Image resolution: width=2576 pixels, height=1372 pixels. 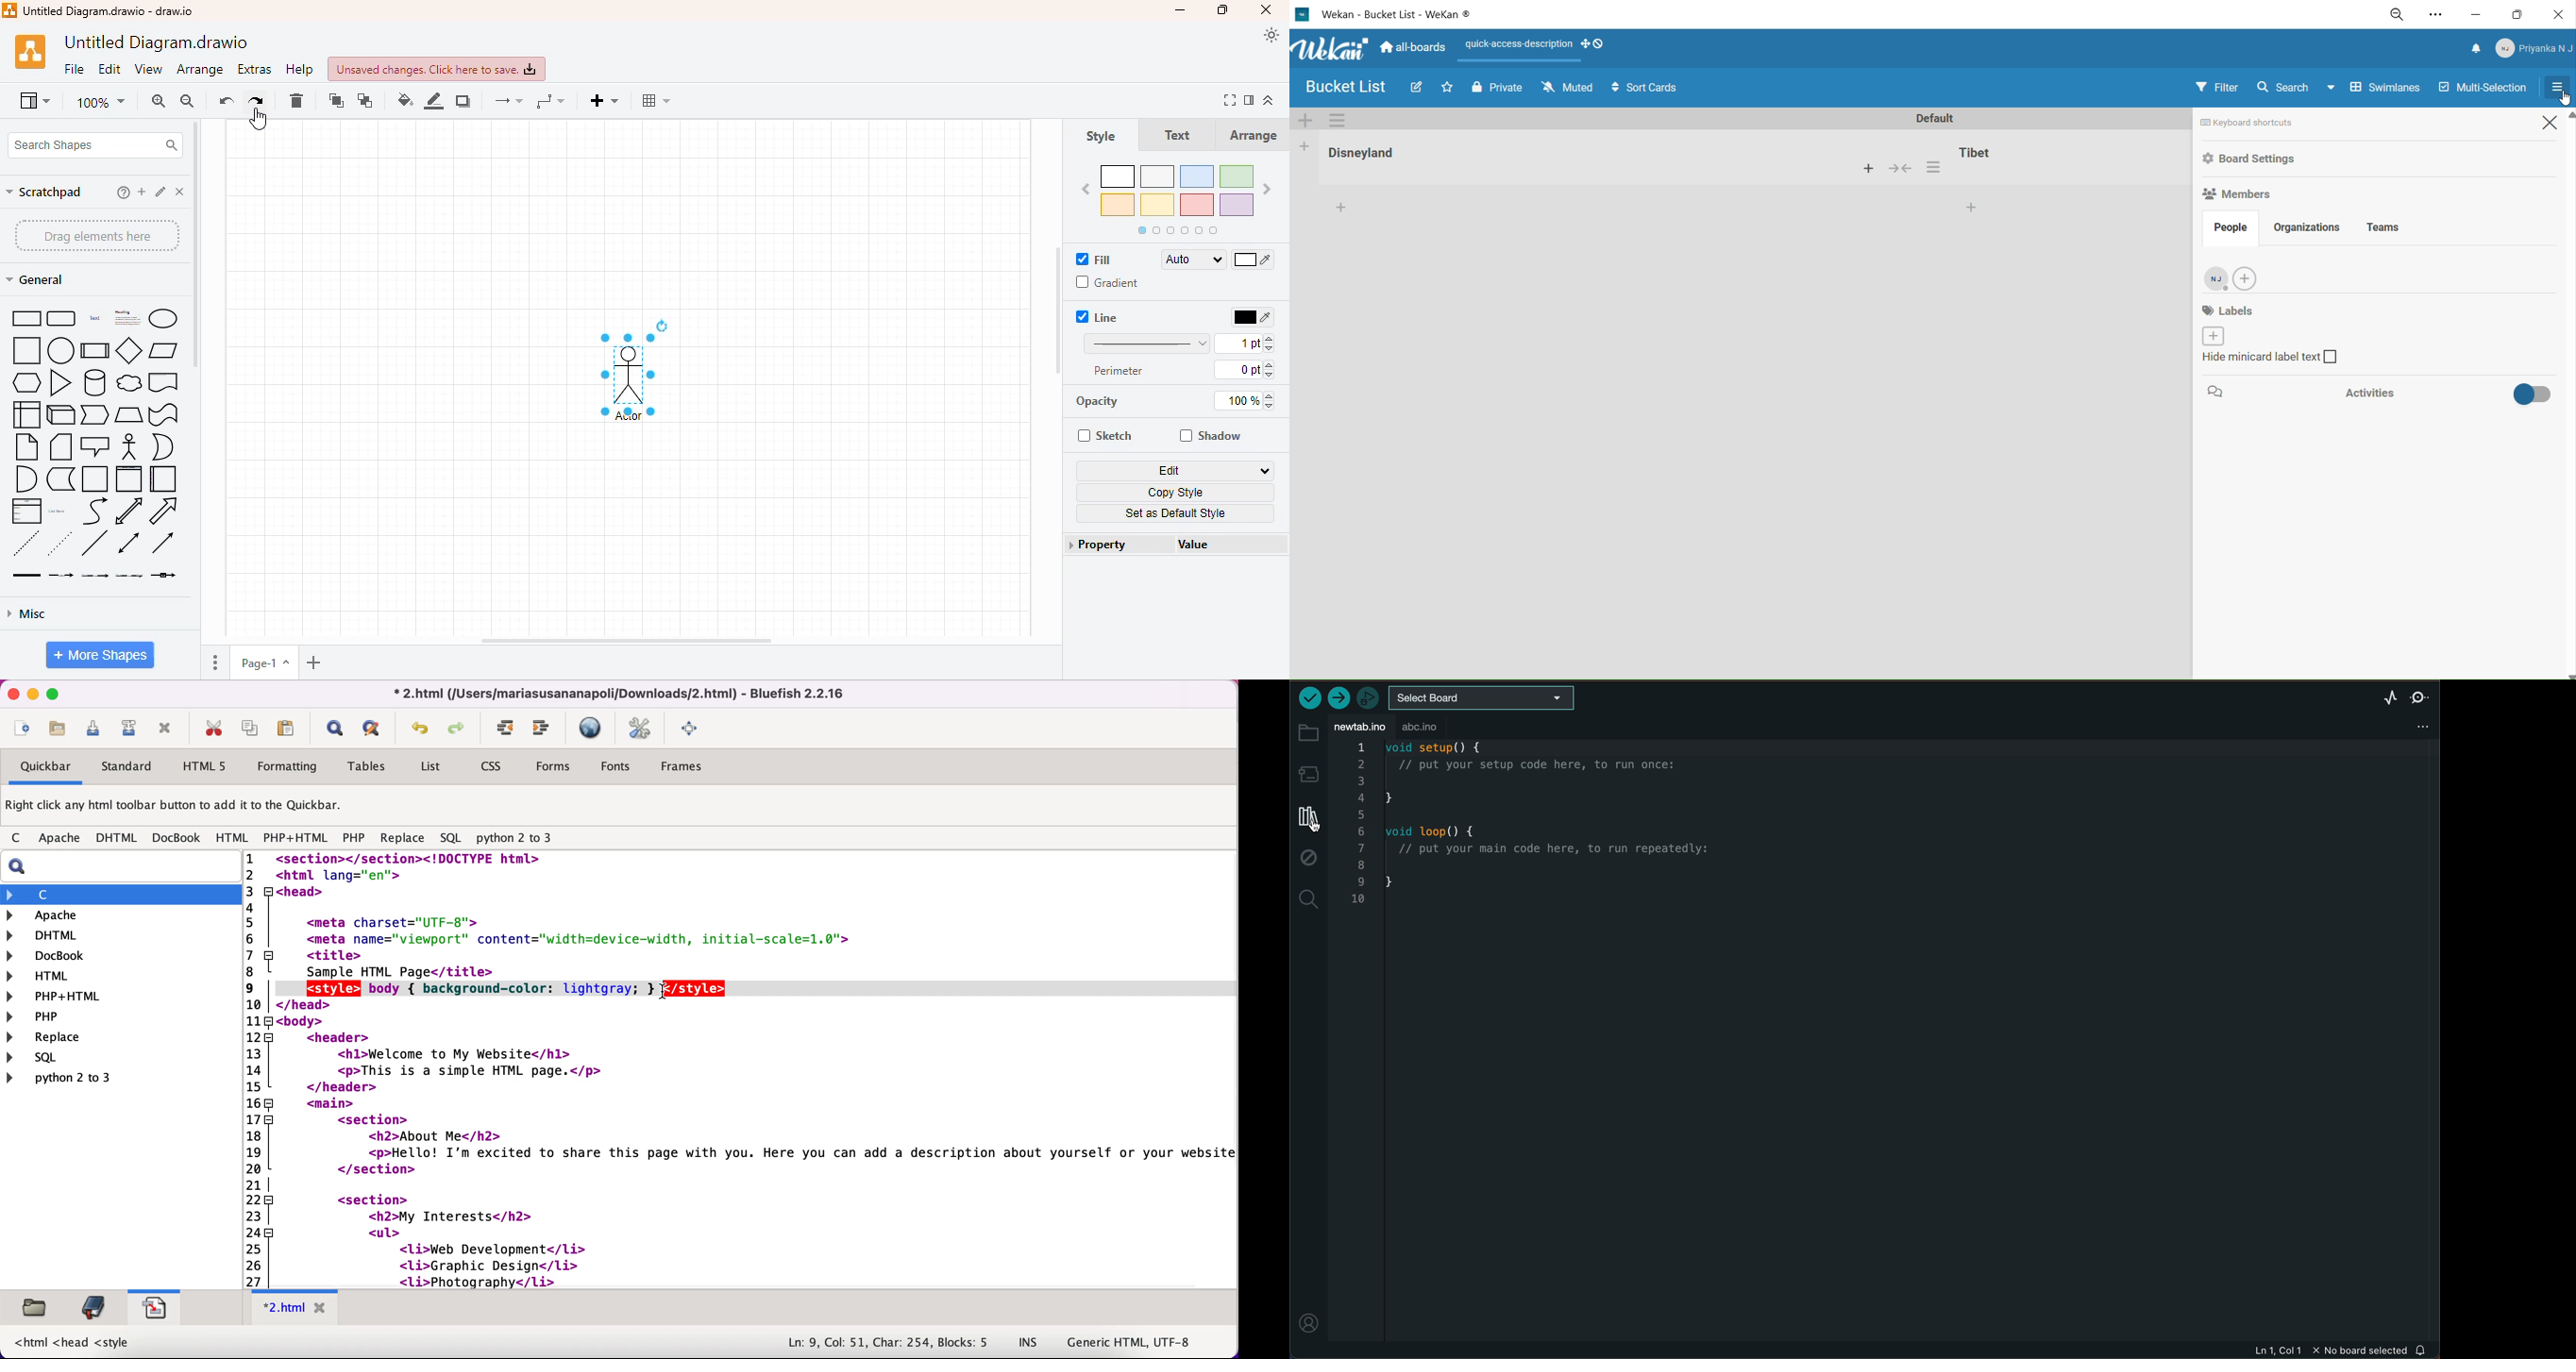 What do you see at coordinates (93, 1308) in the screenshot?
I see `bookmarks` at bounding box center [93, 1308].